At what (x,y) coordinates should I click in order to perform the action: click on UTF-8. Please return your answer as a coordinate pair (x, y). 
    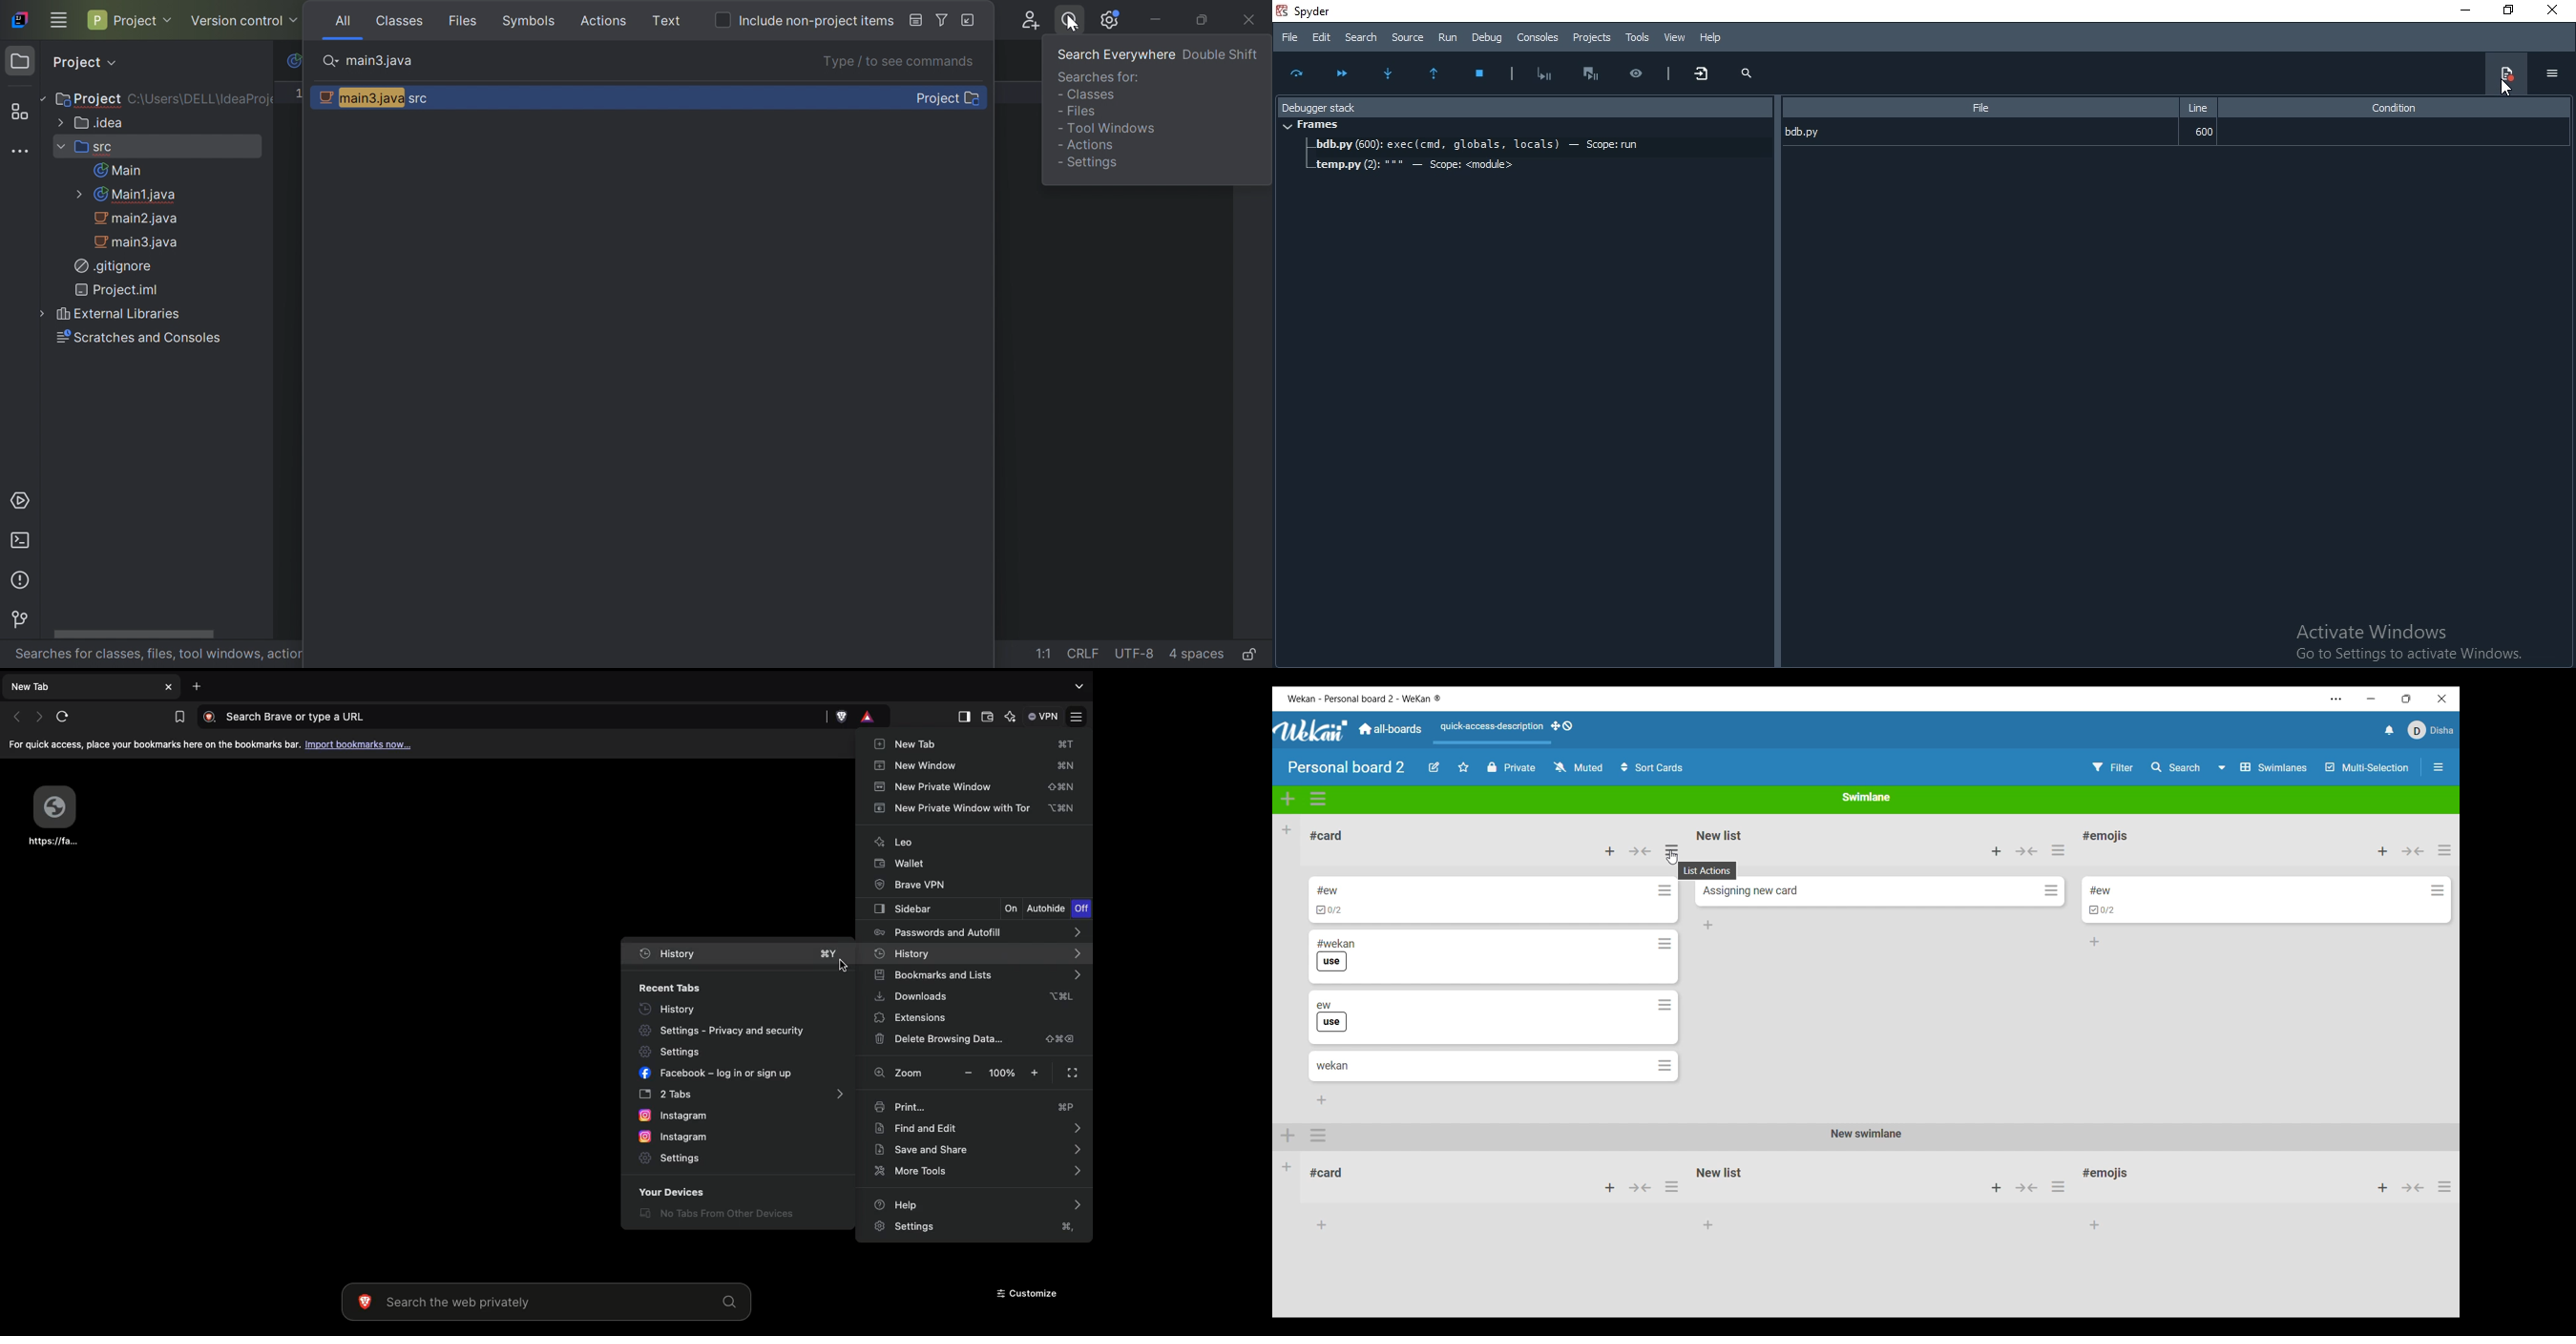
    Looking at the image, I should click on (1136, 656).